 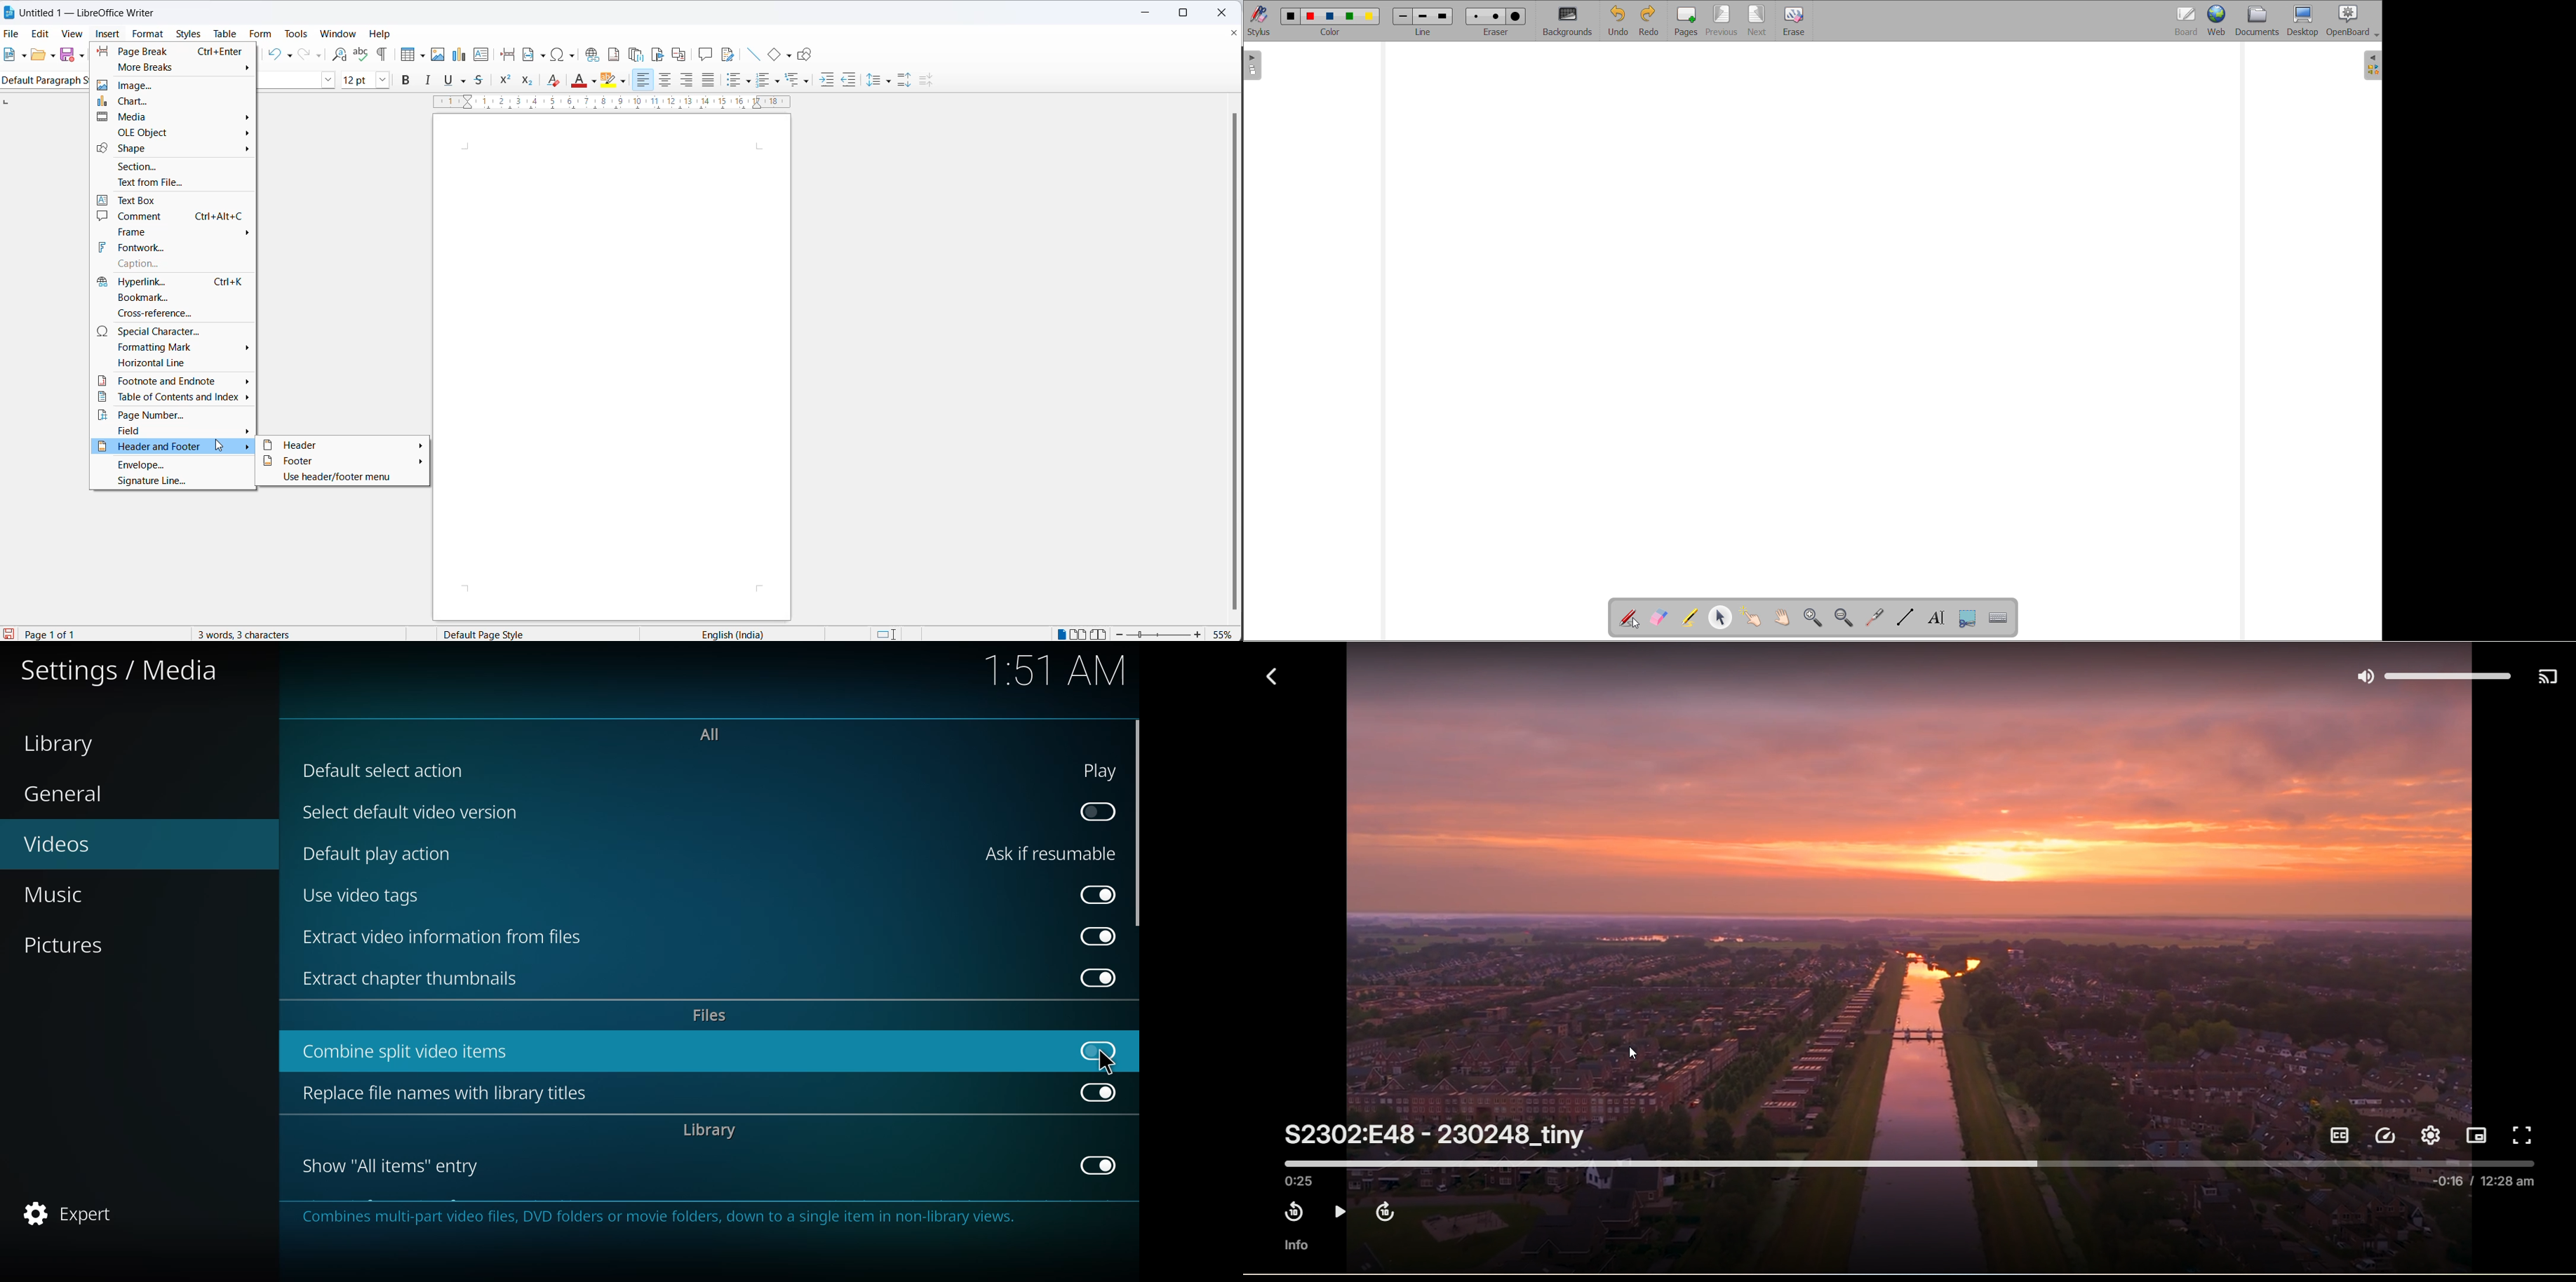 I want to click on section, so click(x=171, y=167).